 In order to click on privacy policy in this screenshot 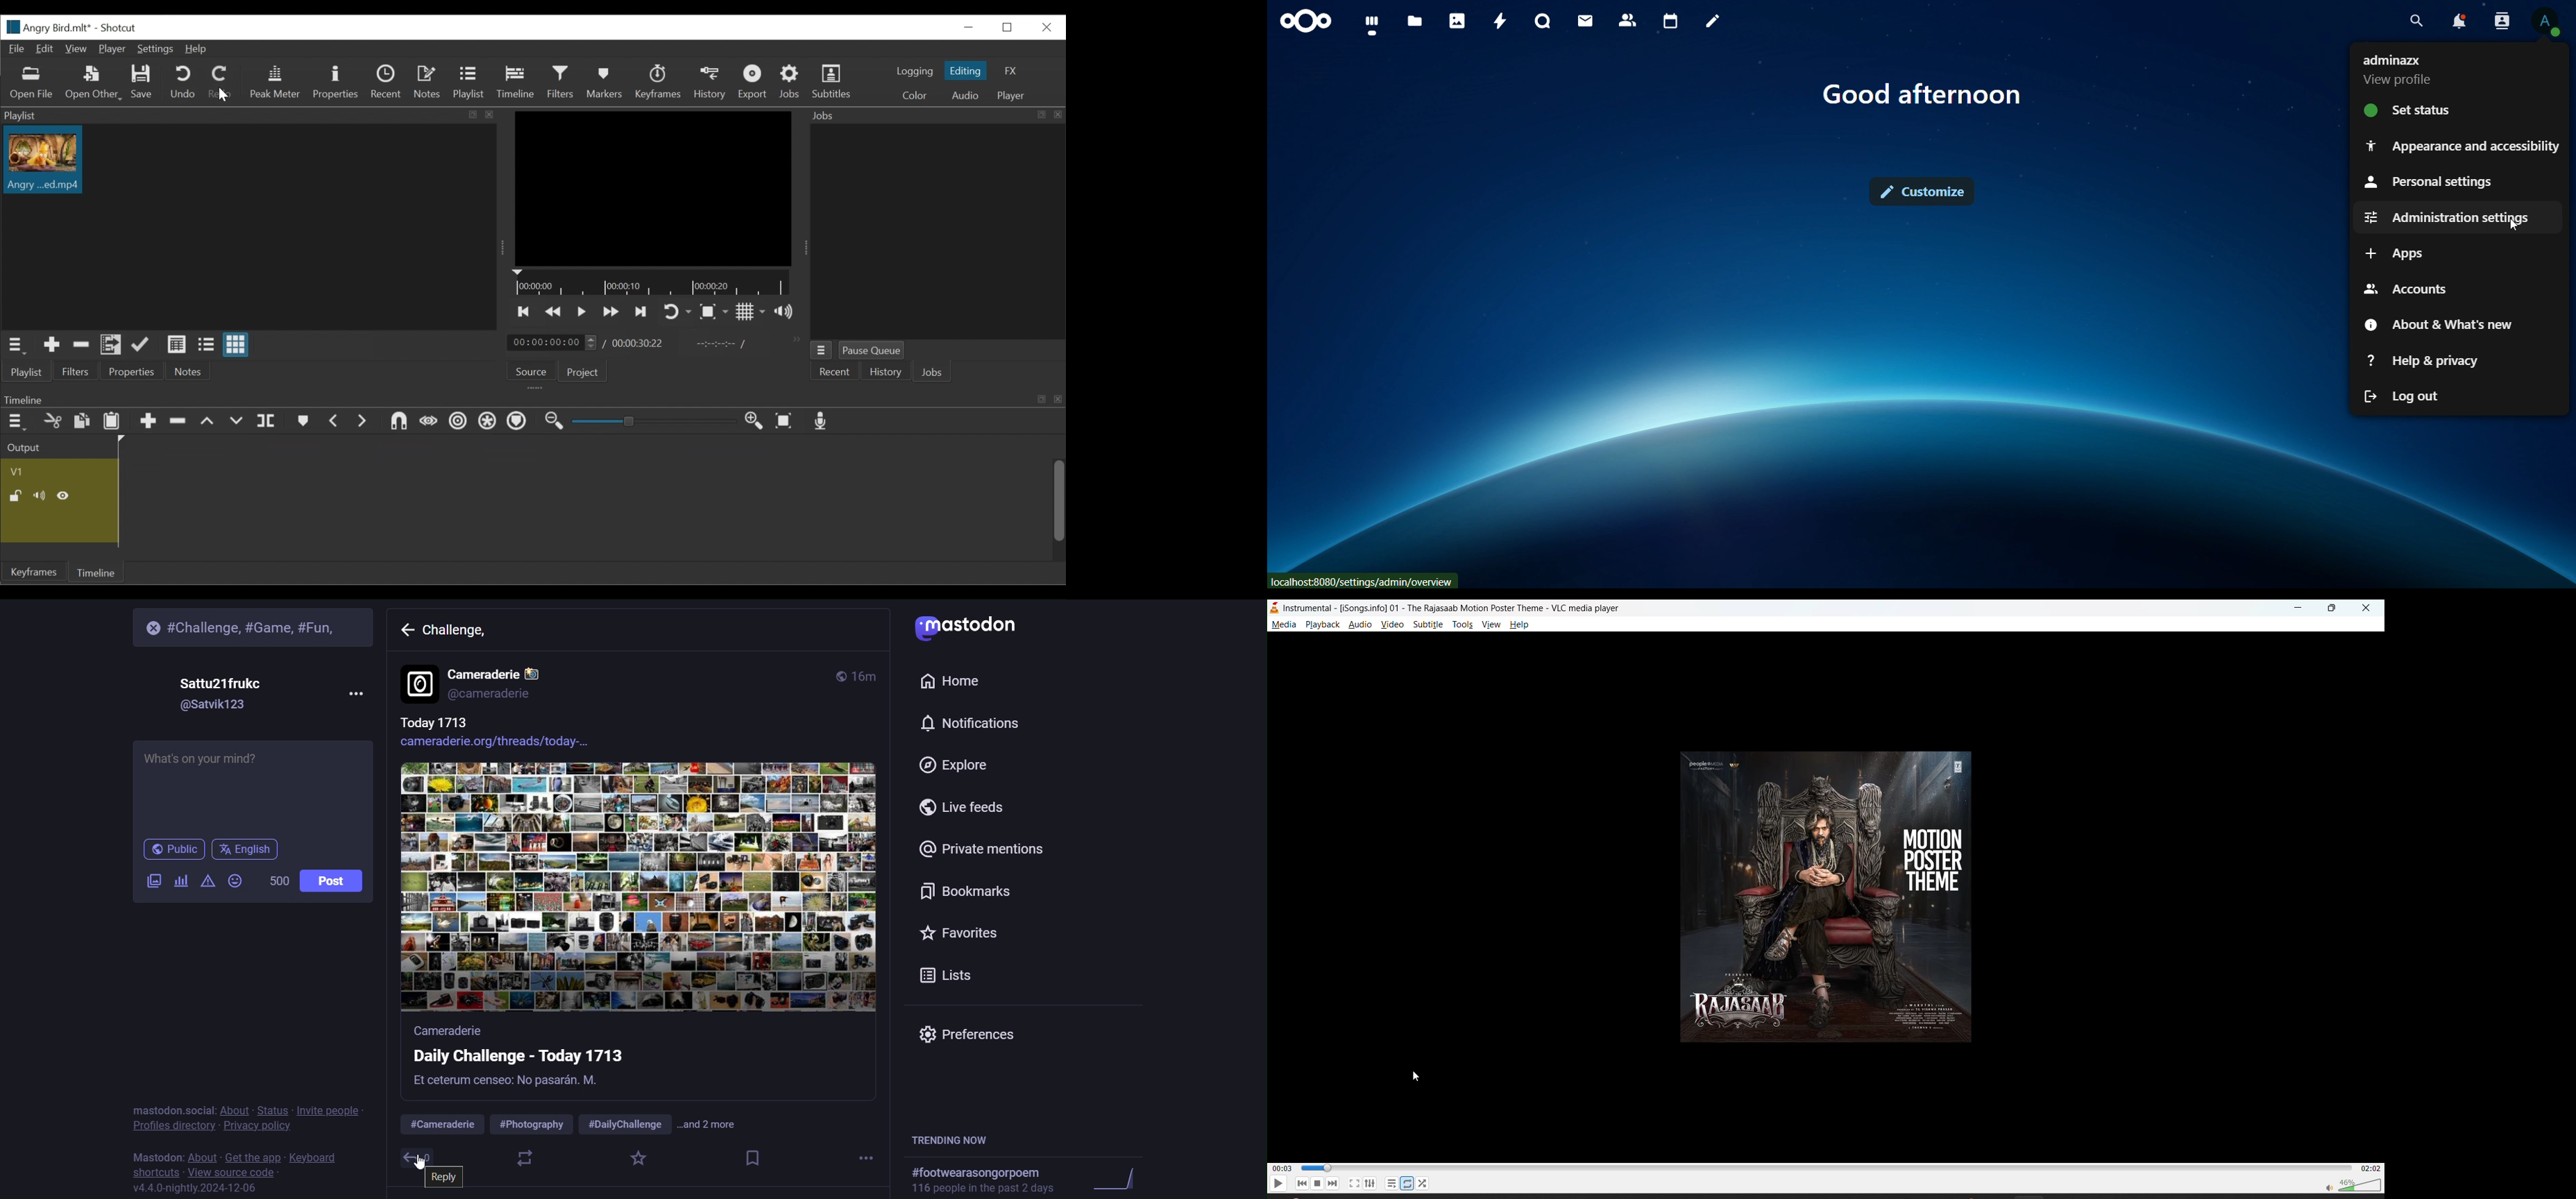, I will do `click(256, 1126)`.